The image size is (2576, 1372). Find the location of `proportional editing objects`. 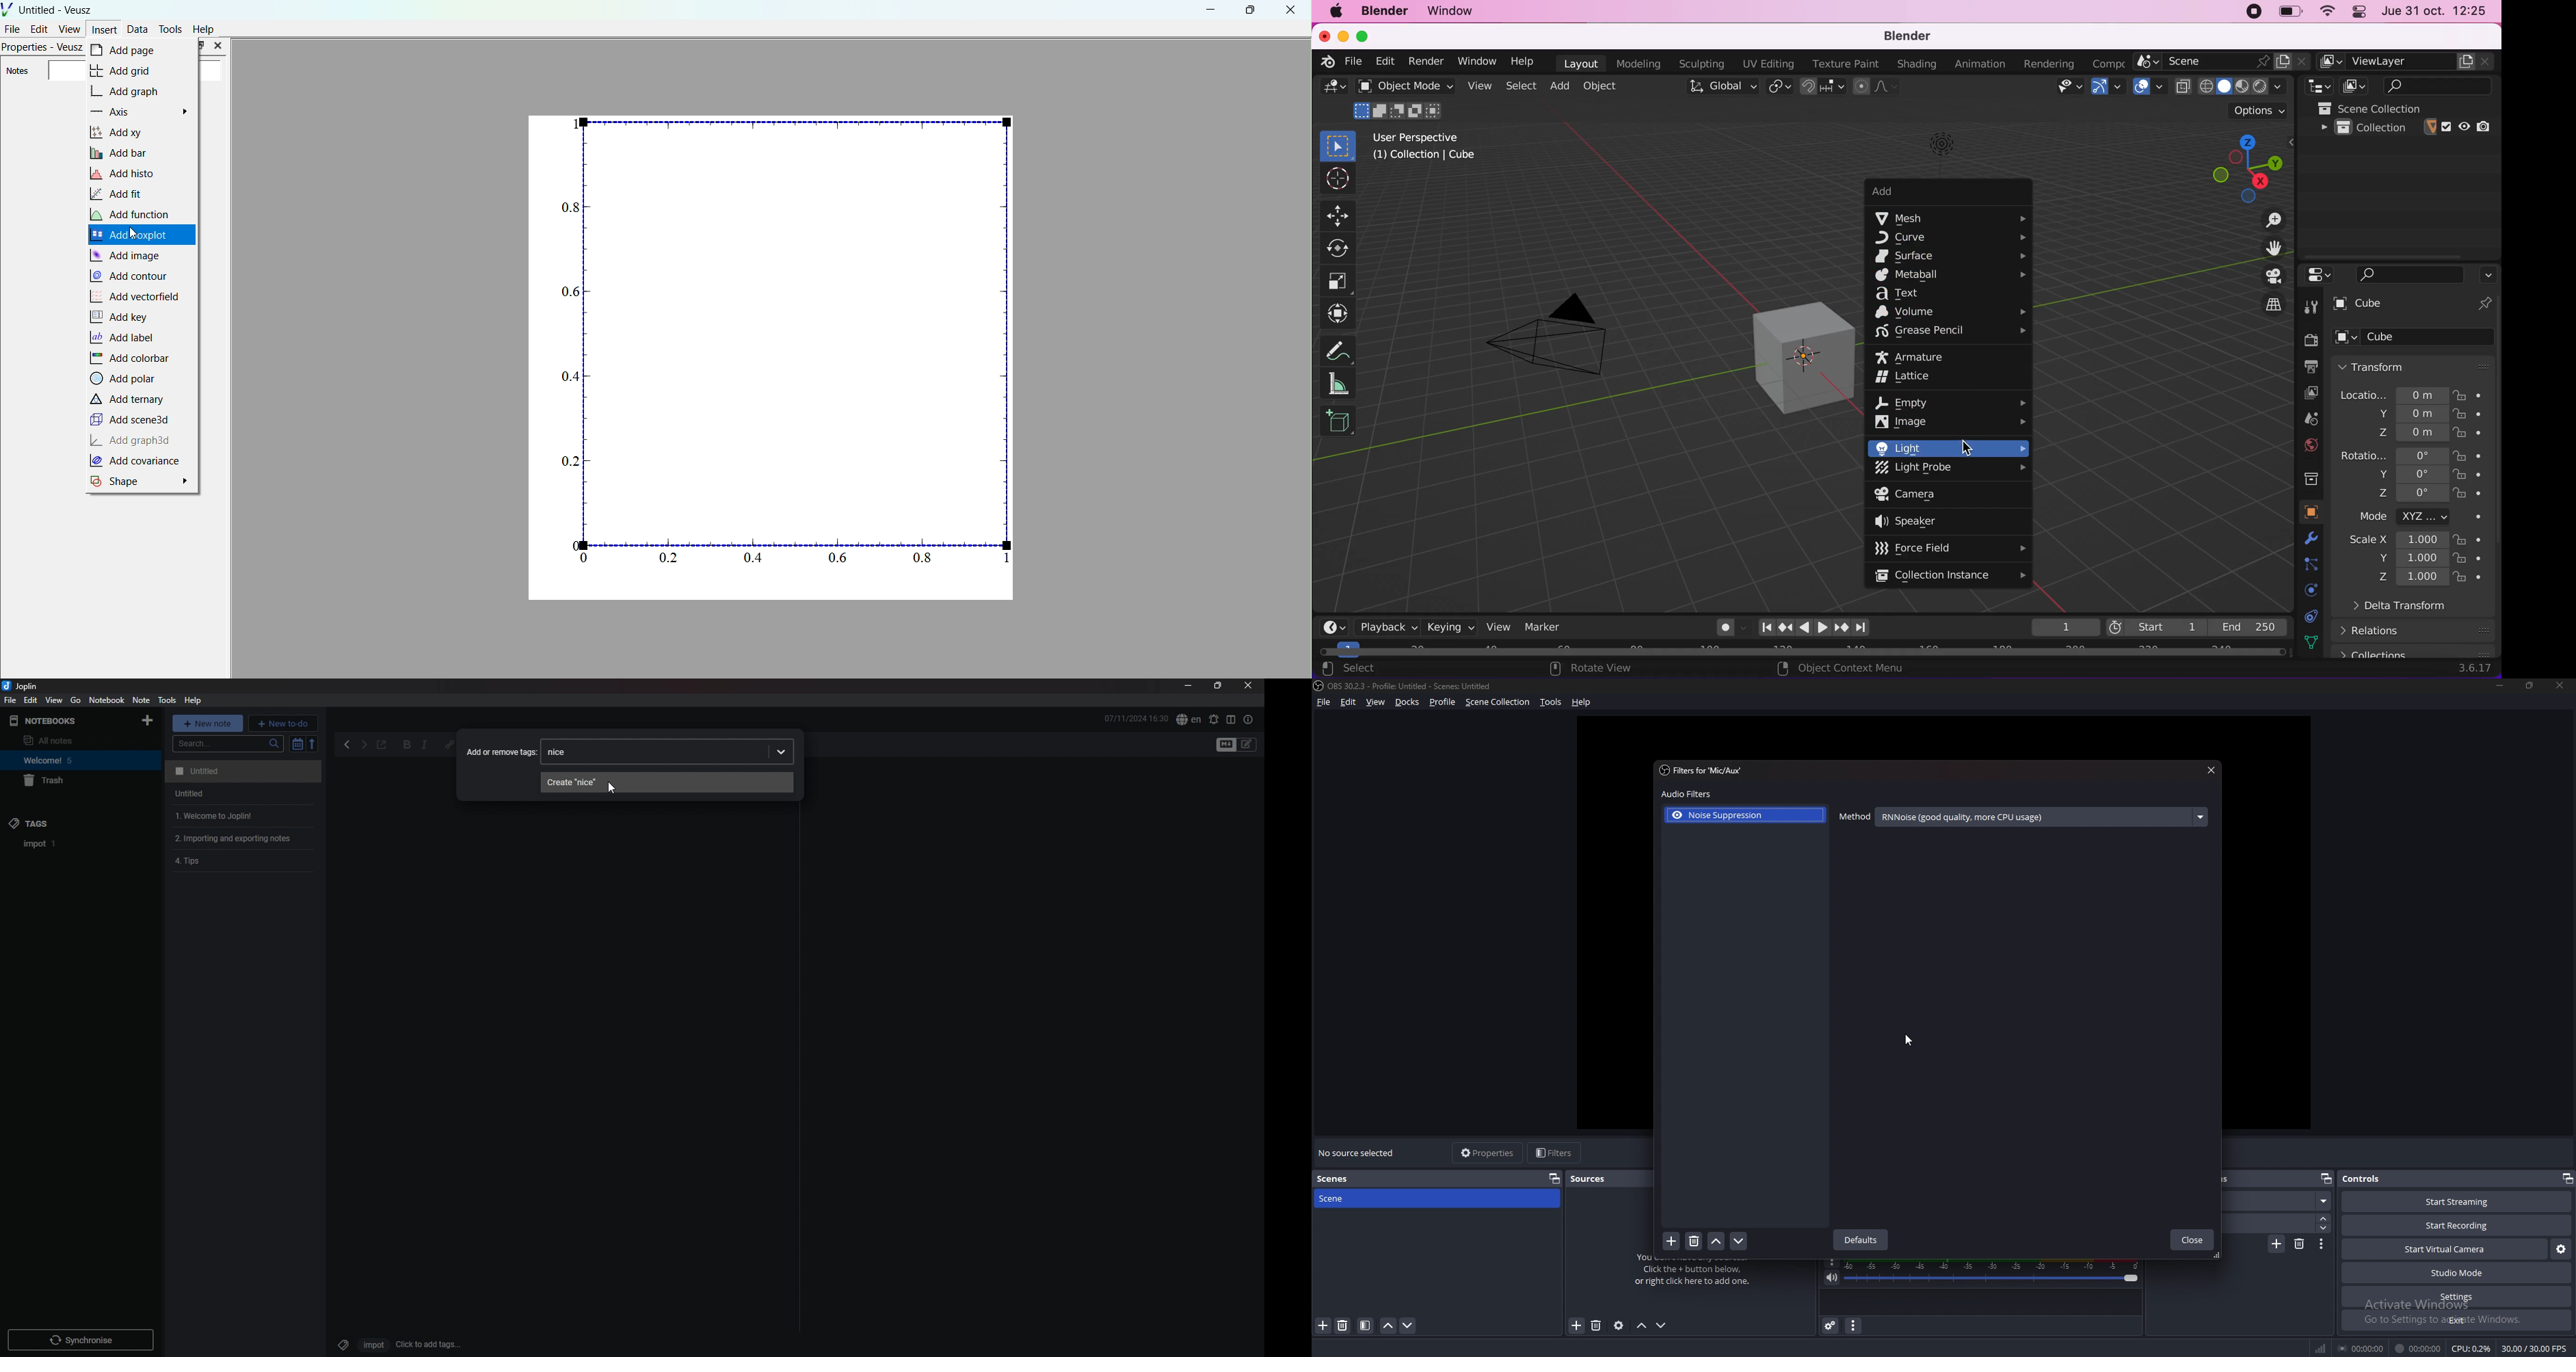

proportional editing objects is located at coordinates (1875, 86).